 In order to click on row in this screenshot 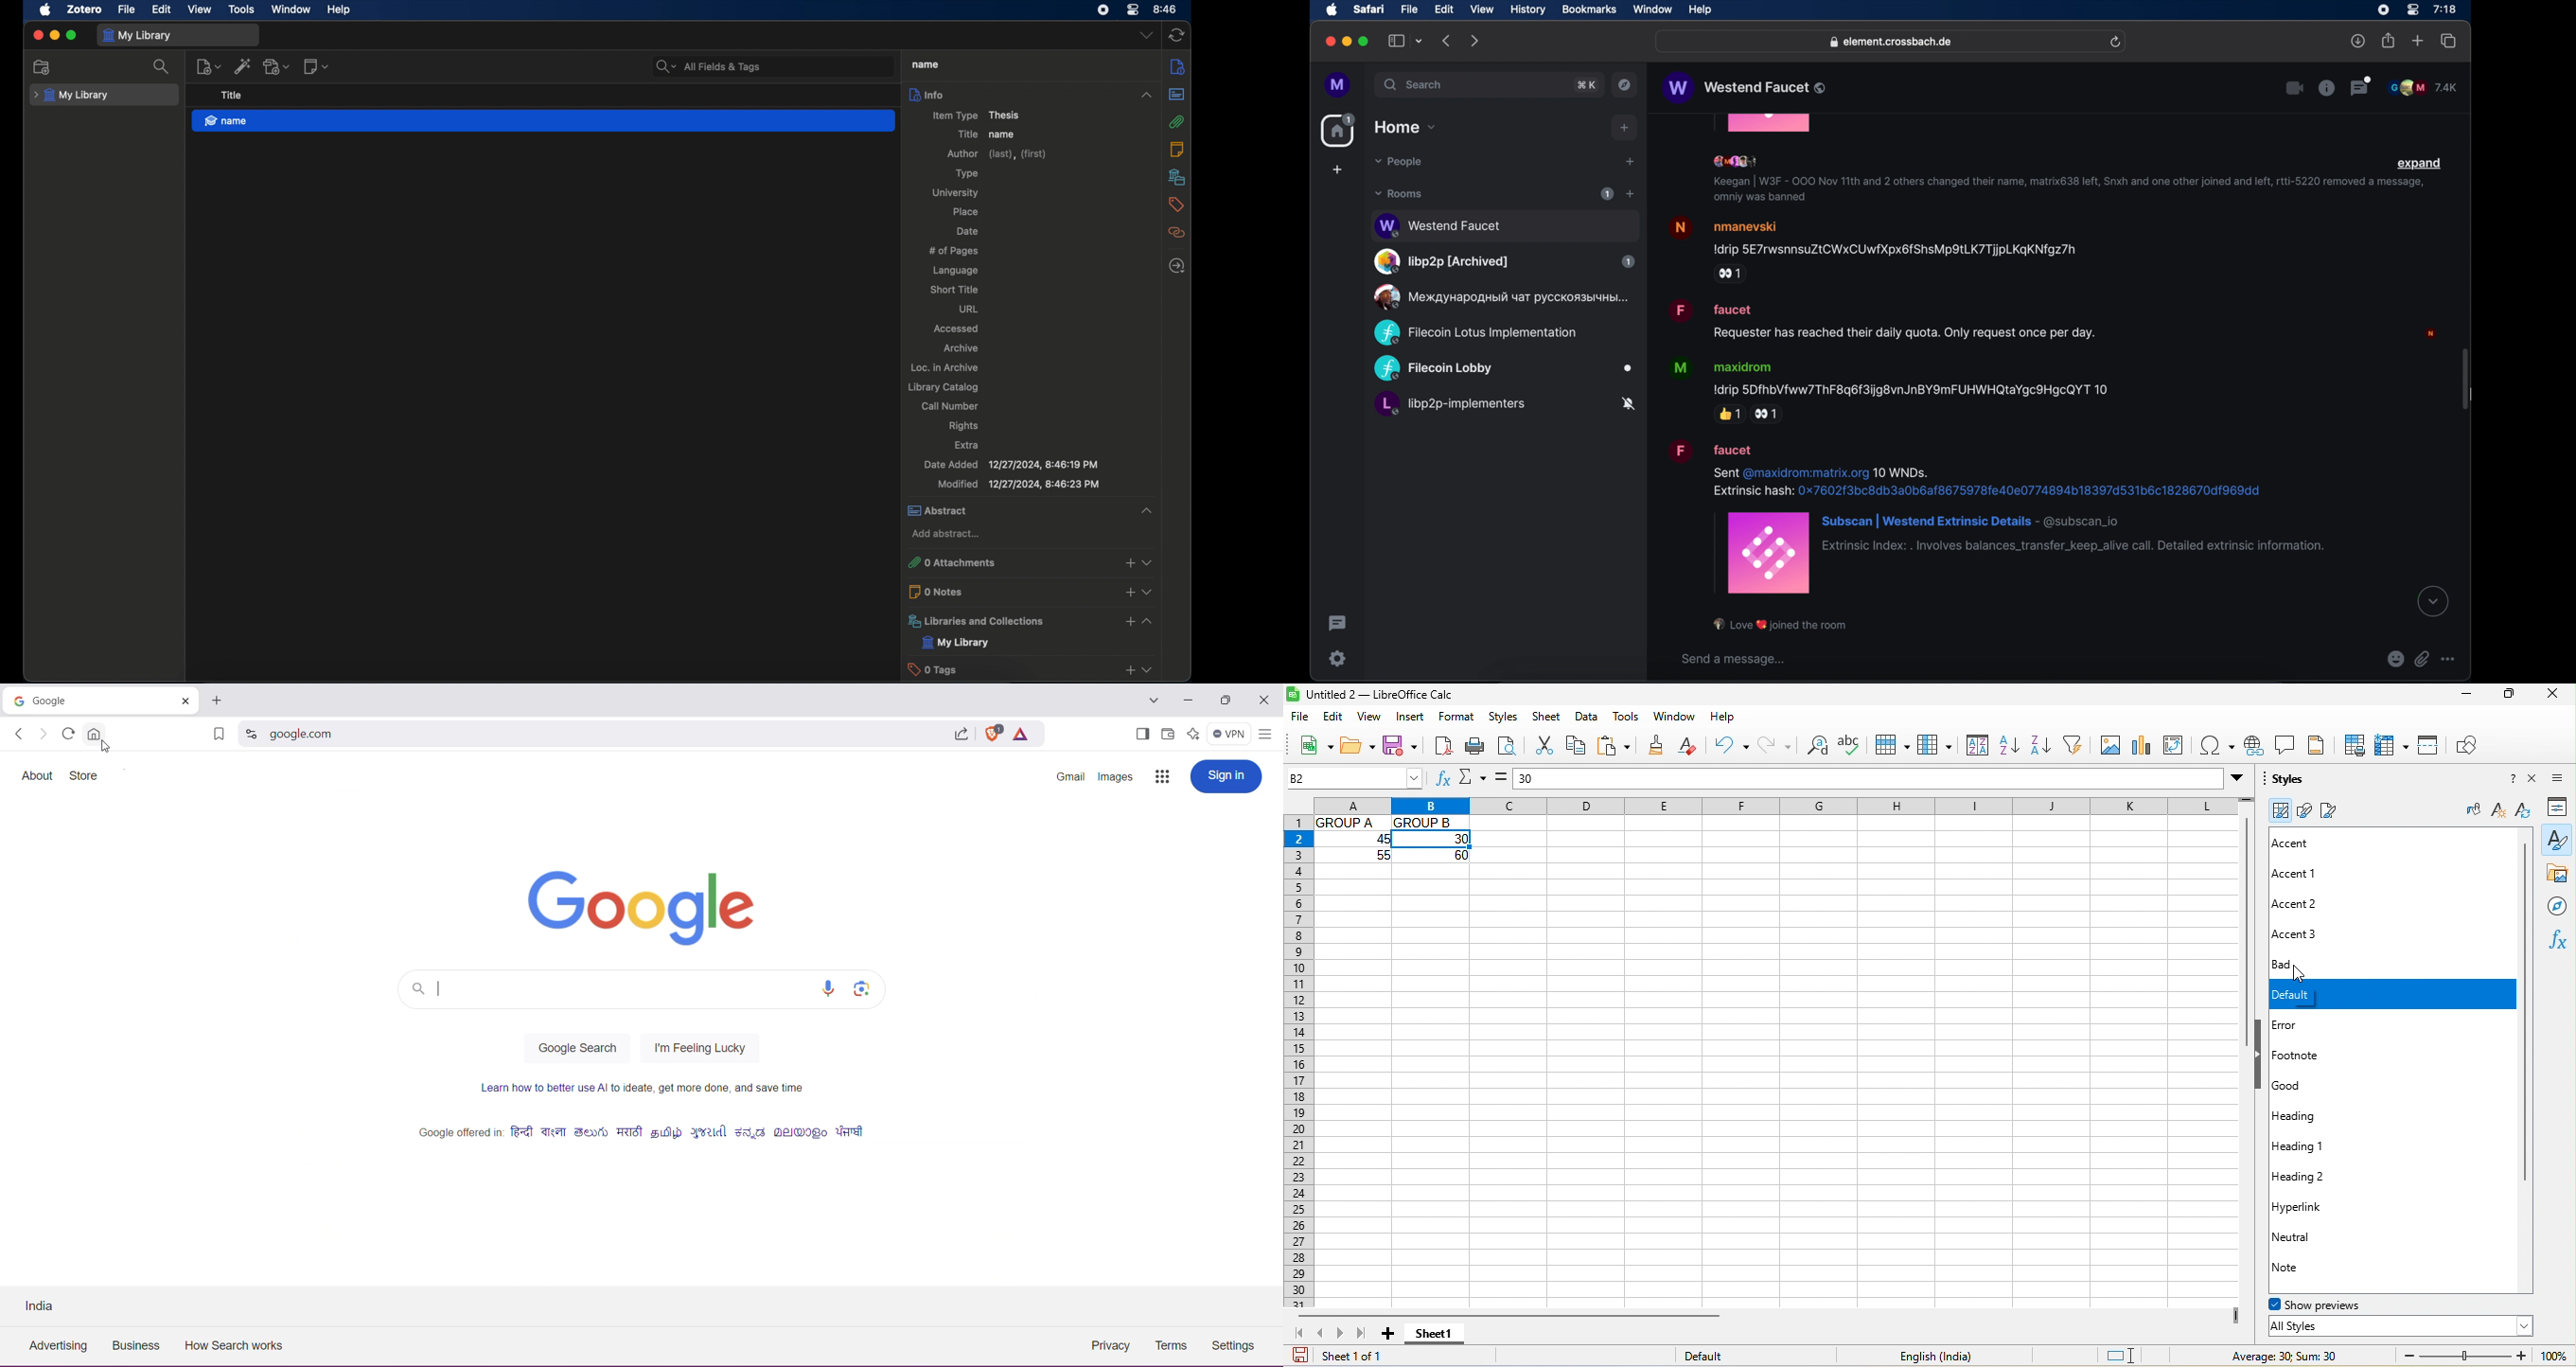, I will do `click(1894, 744)`.